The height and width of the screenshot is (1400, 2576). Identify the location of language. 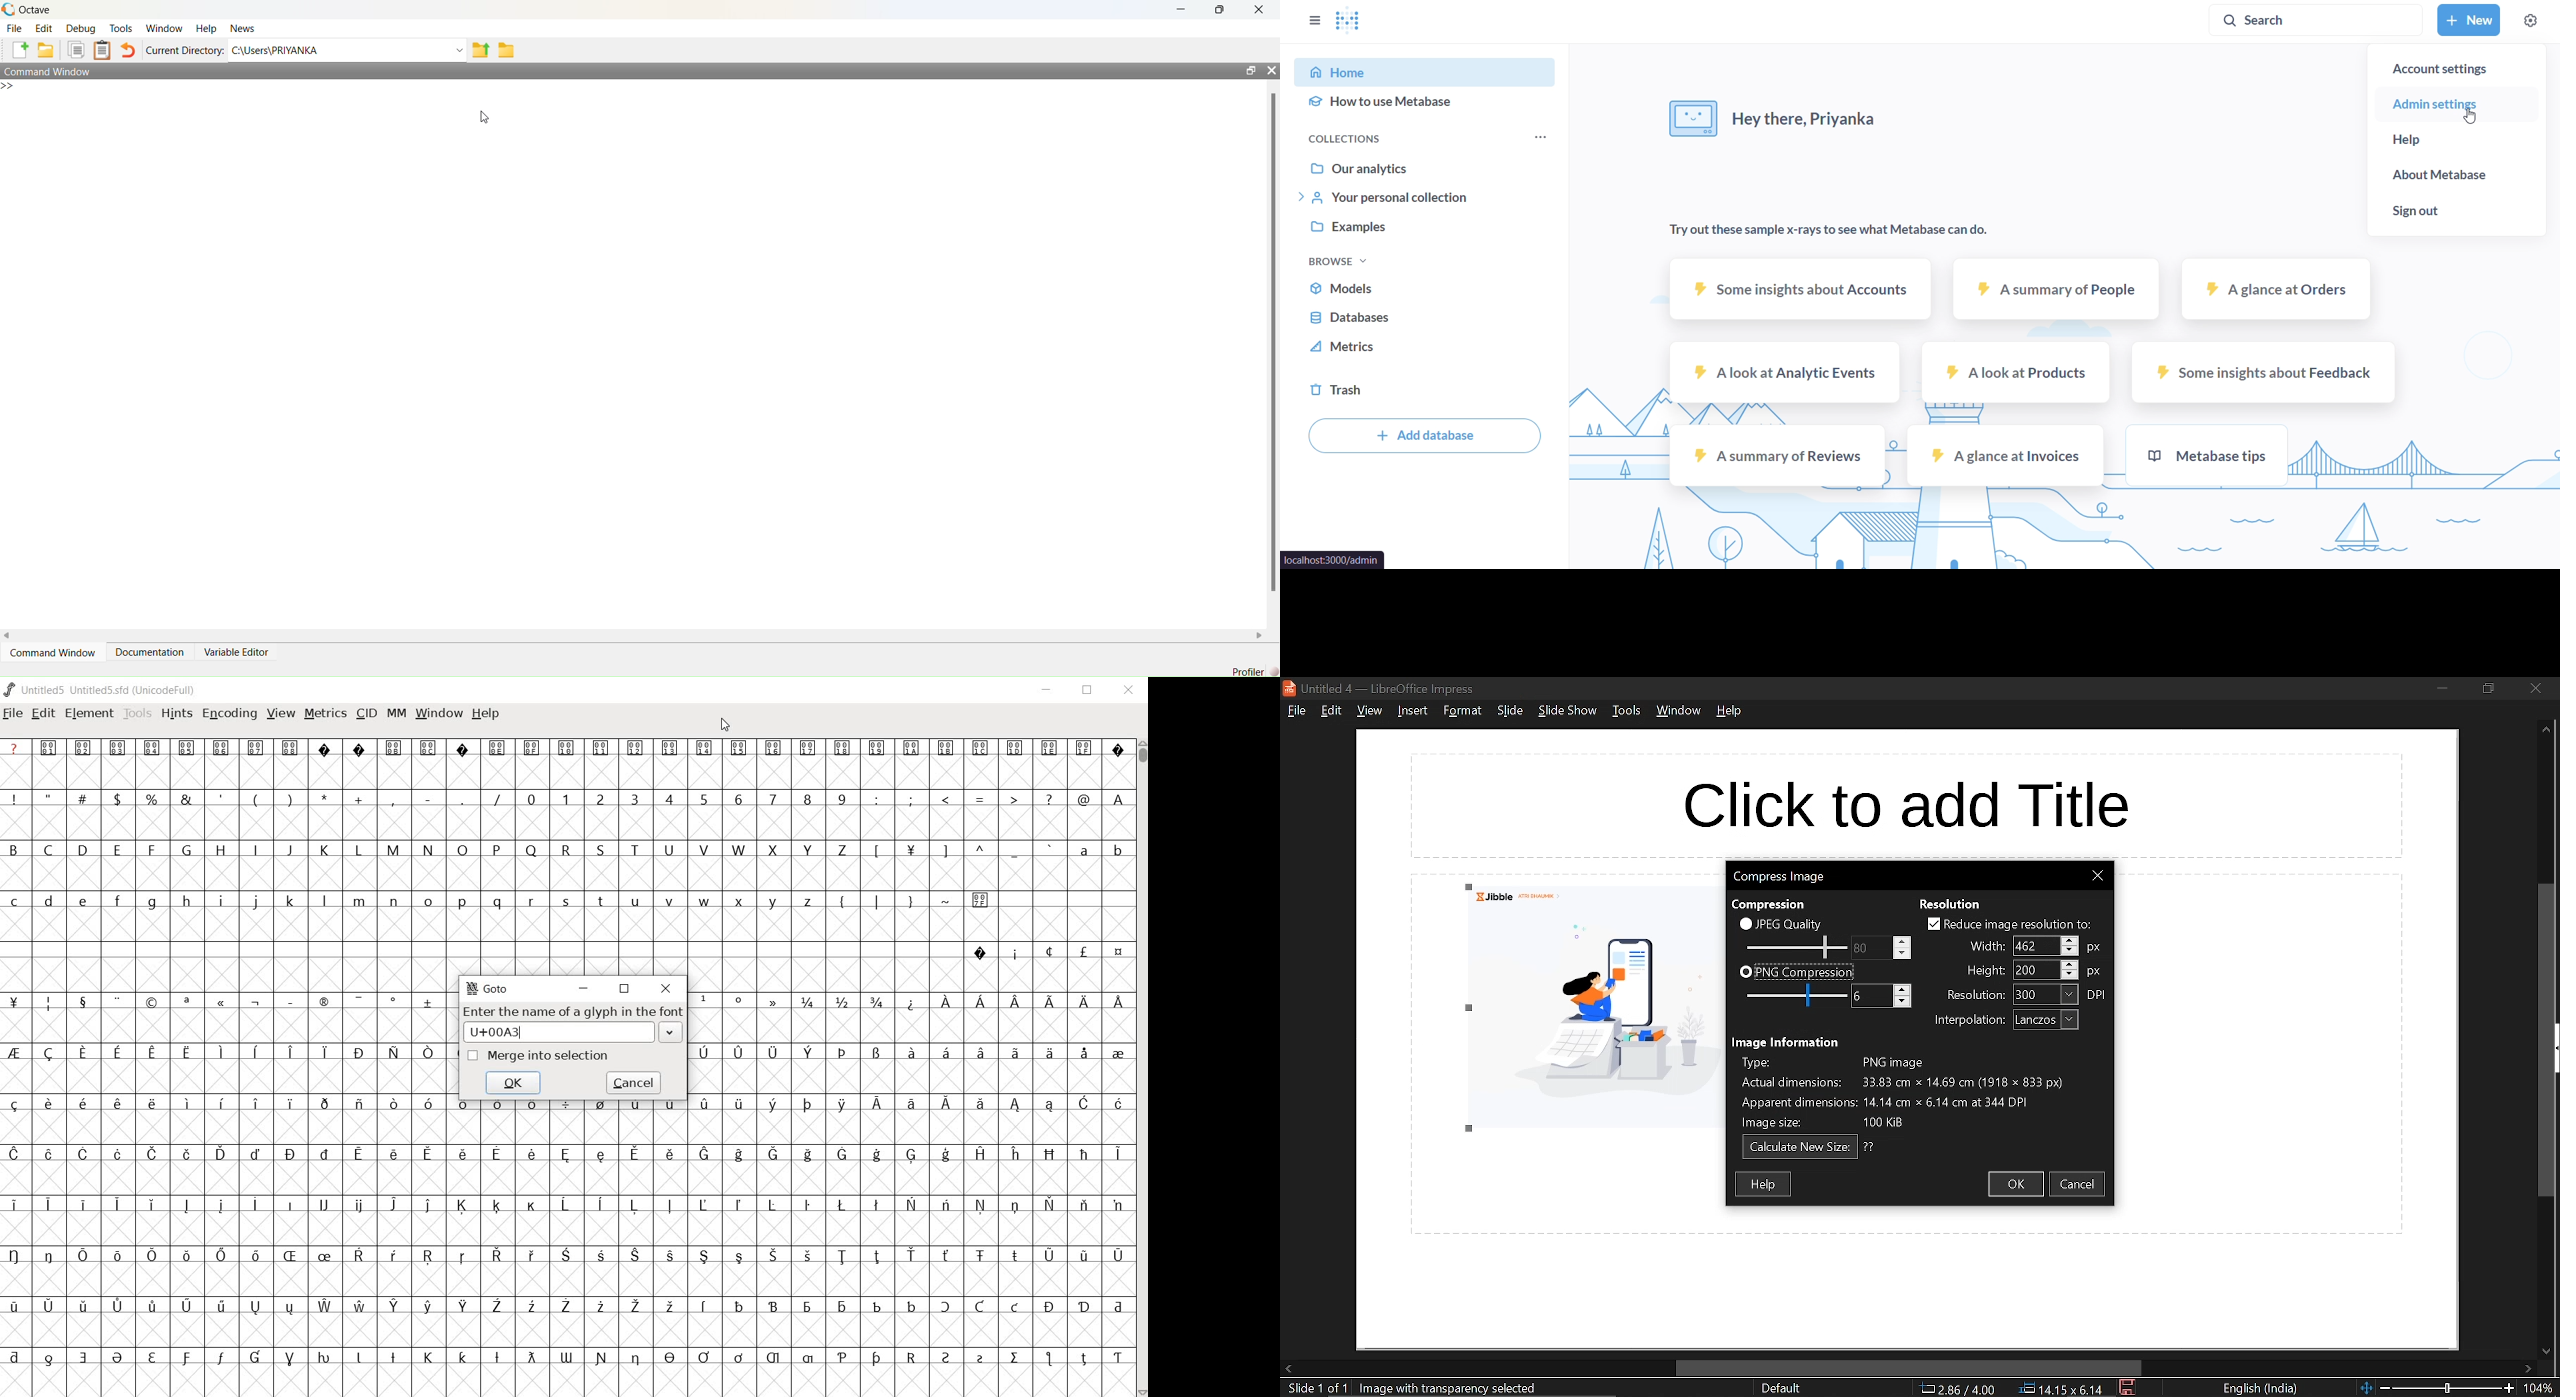
(2261, 1389).